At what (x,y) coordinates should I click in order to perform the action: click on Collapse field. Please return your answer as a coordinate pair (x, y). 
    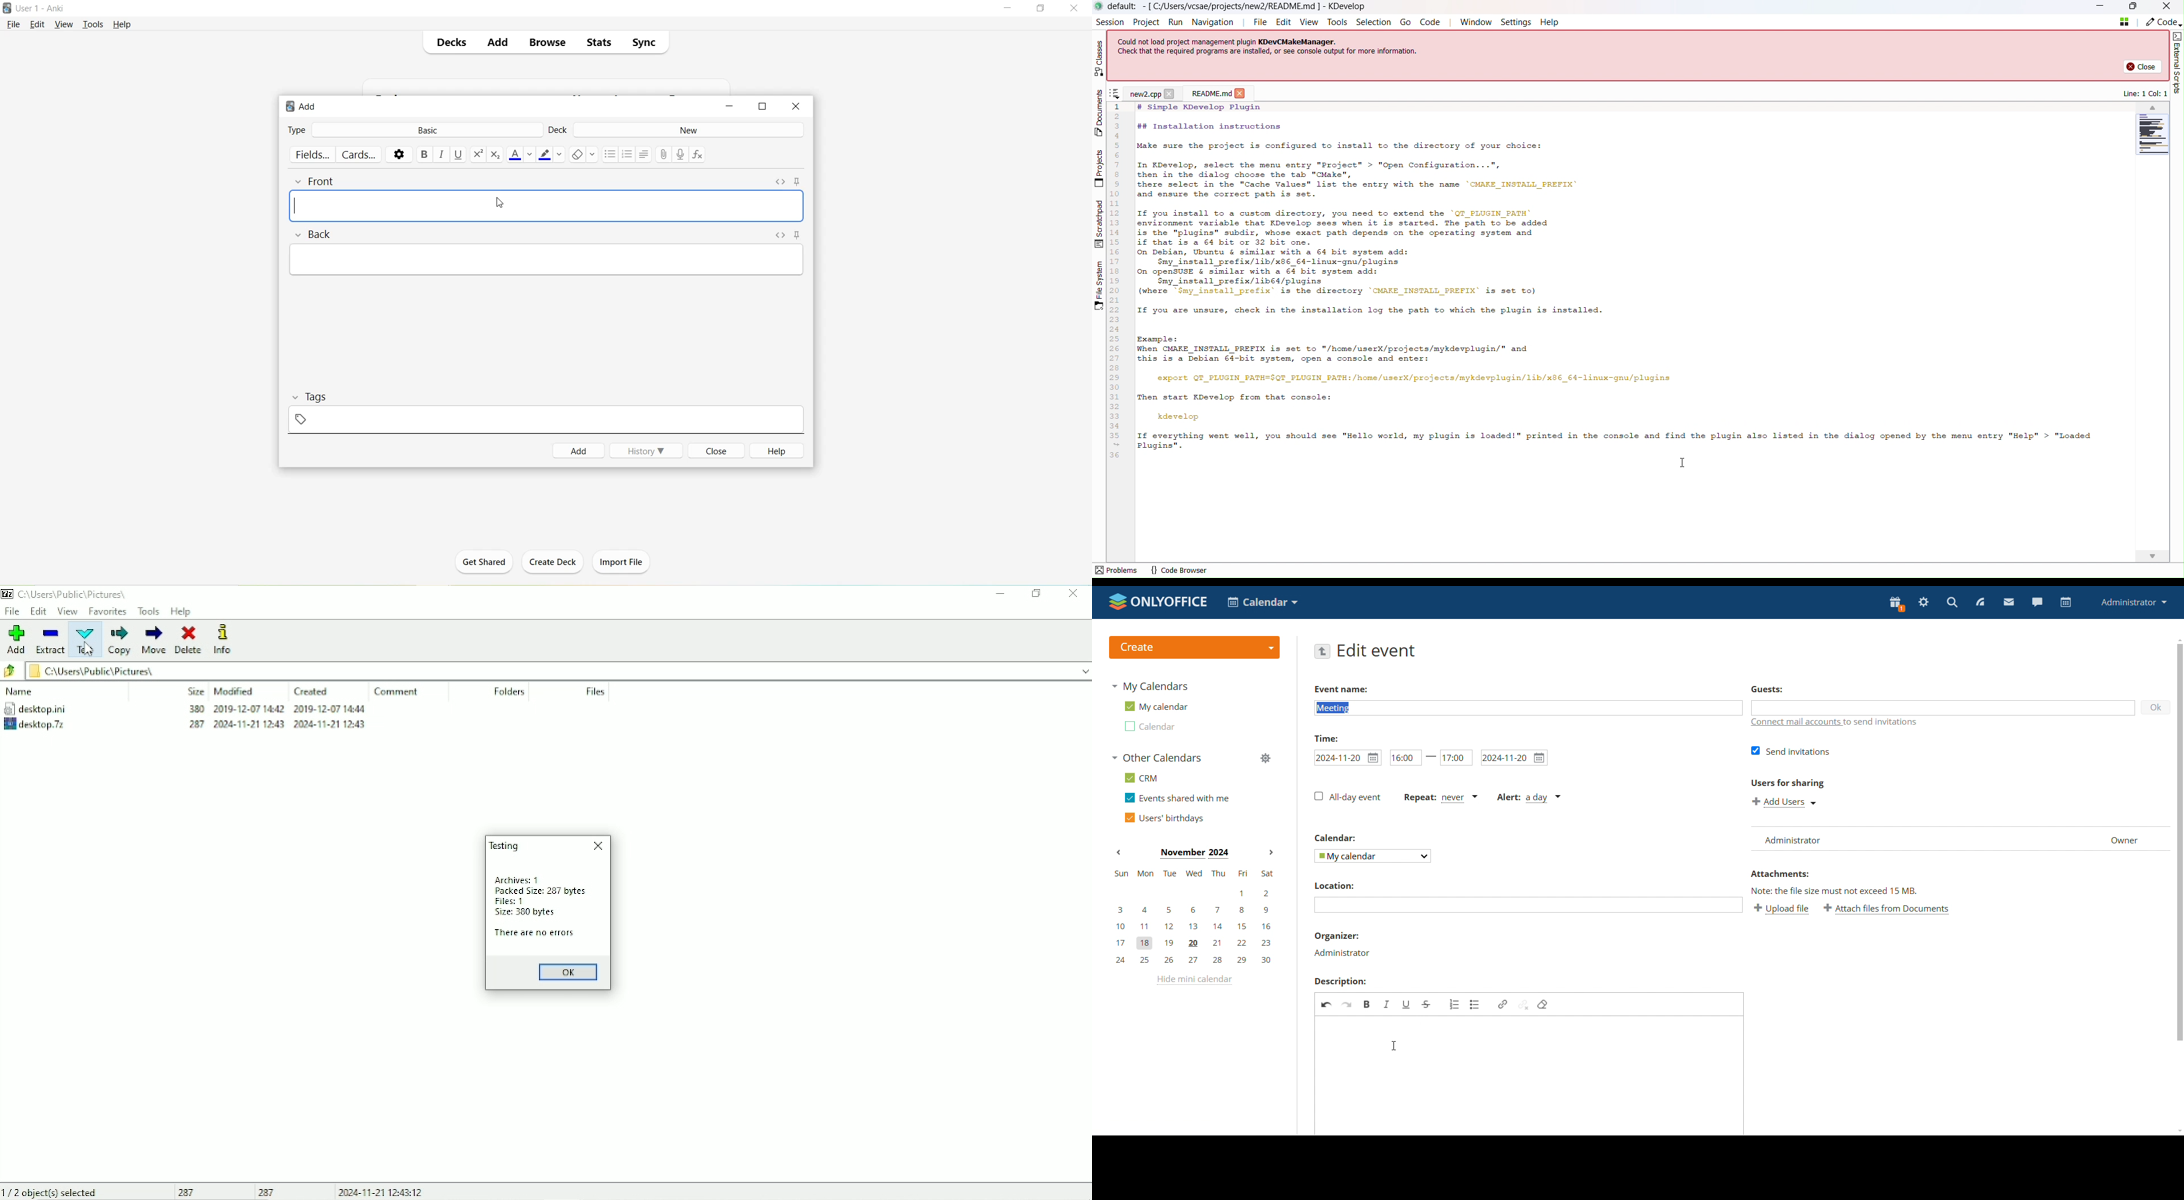
    Looking at the image, I should click on (300, 235).